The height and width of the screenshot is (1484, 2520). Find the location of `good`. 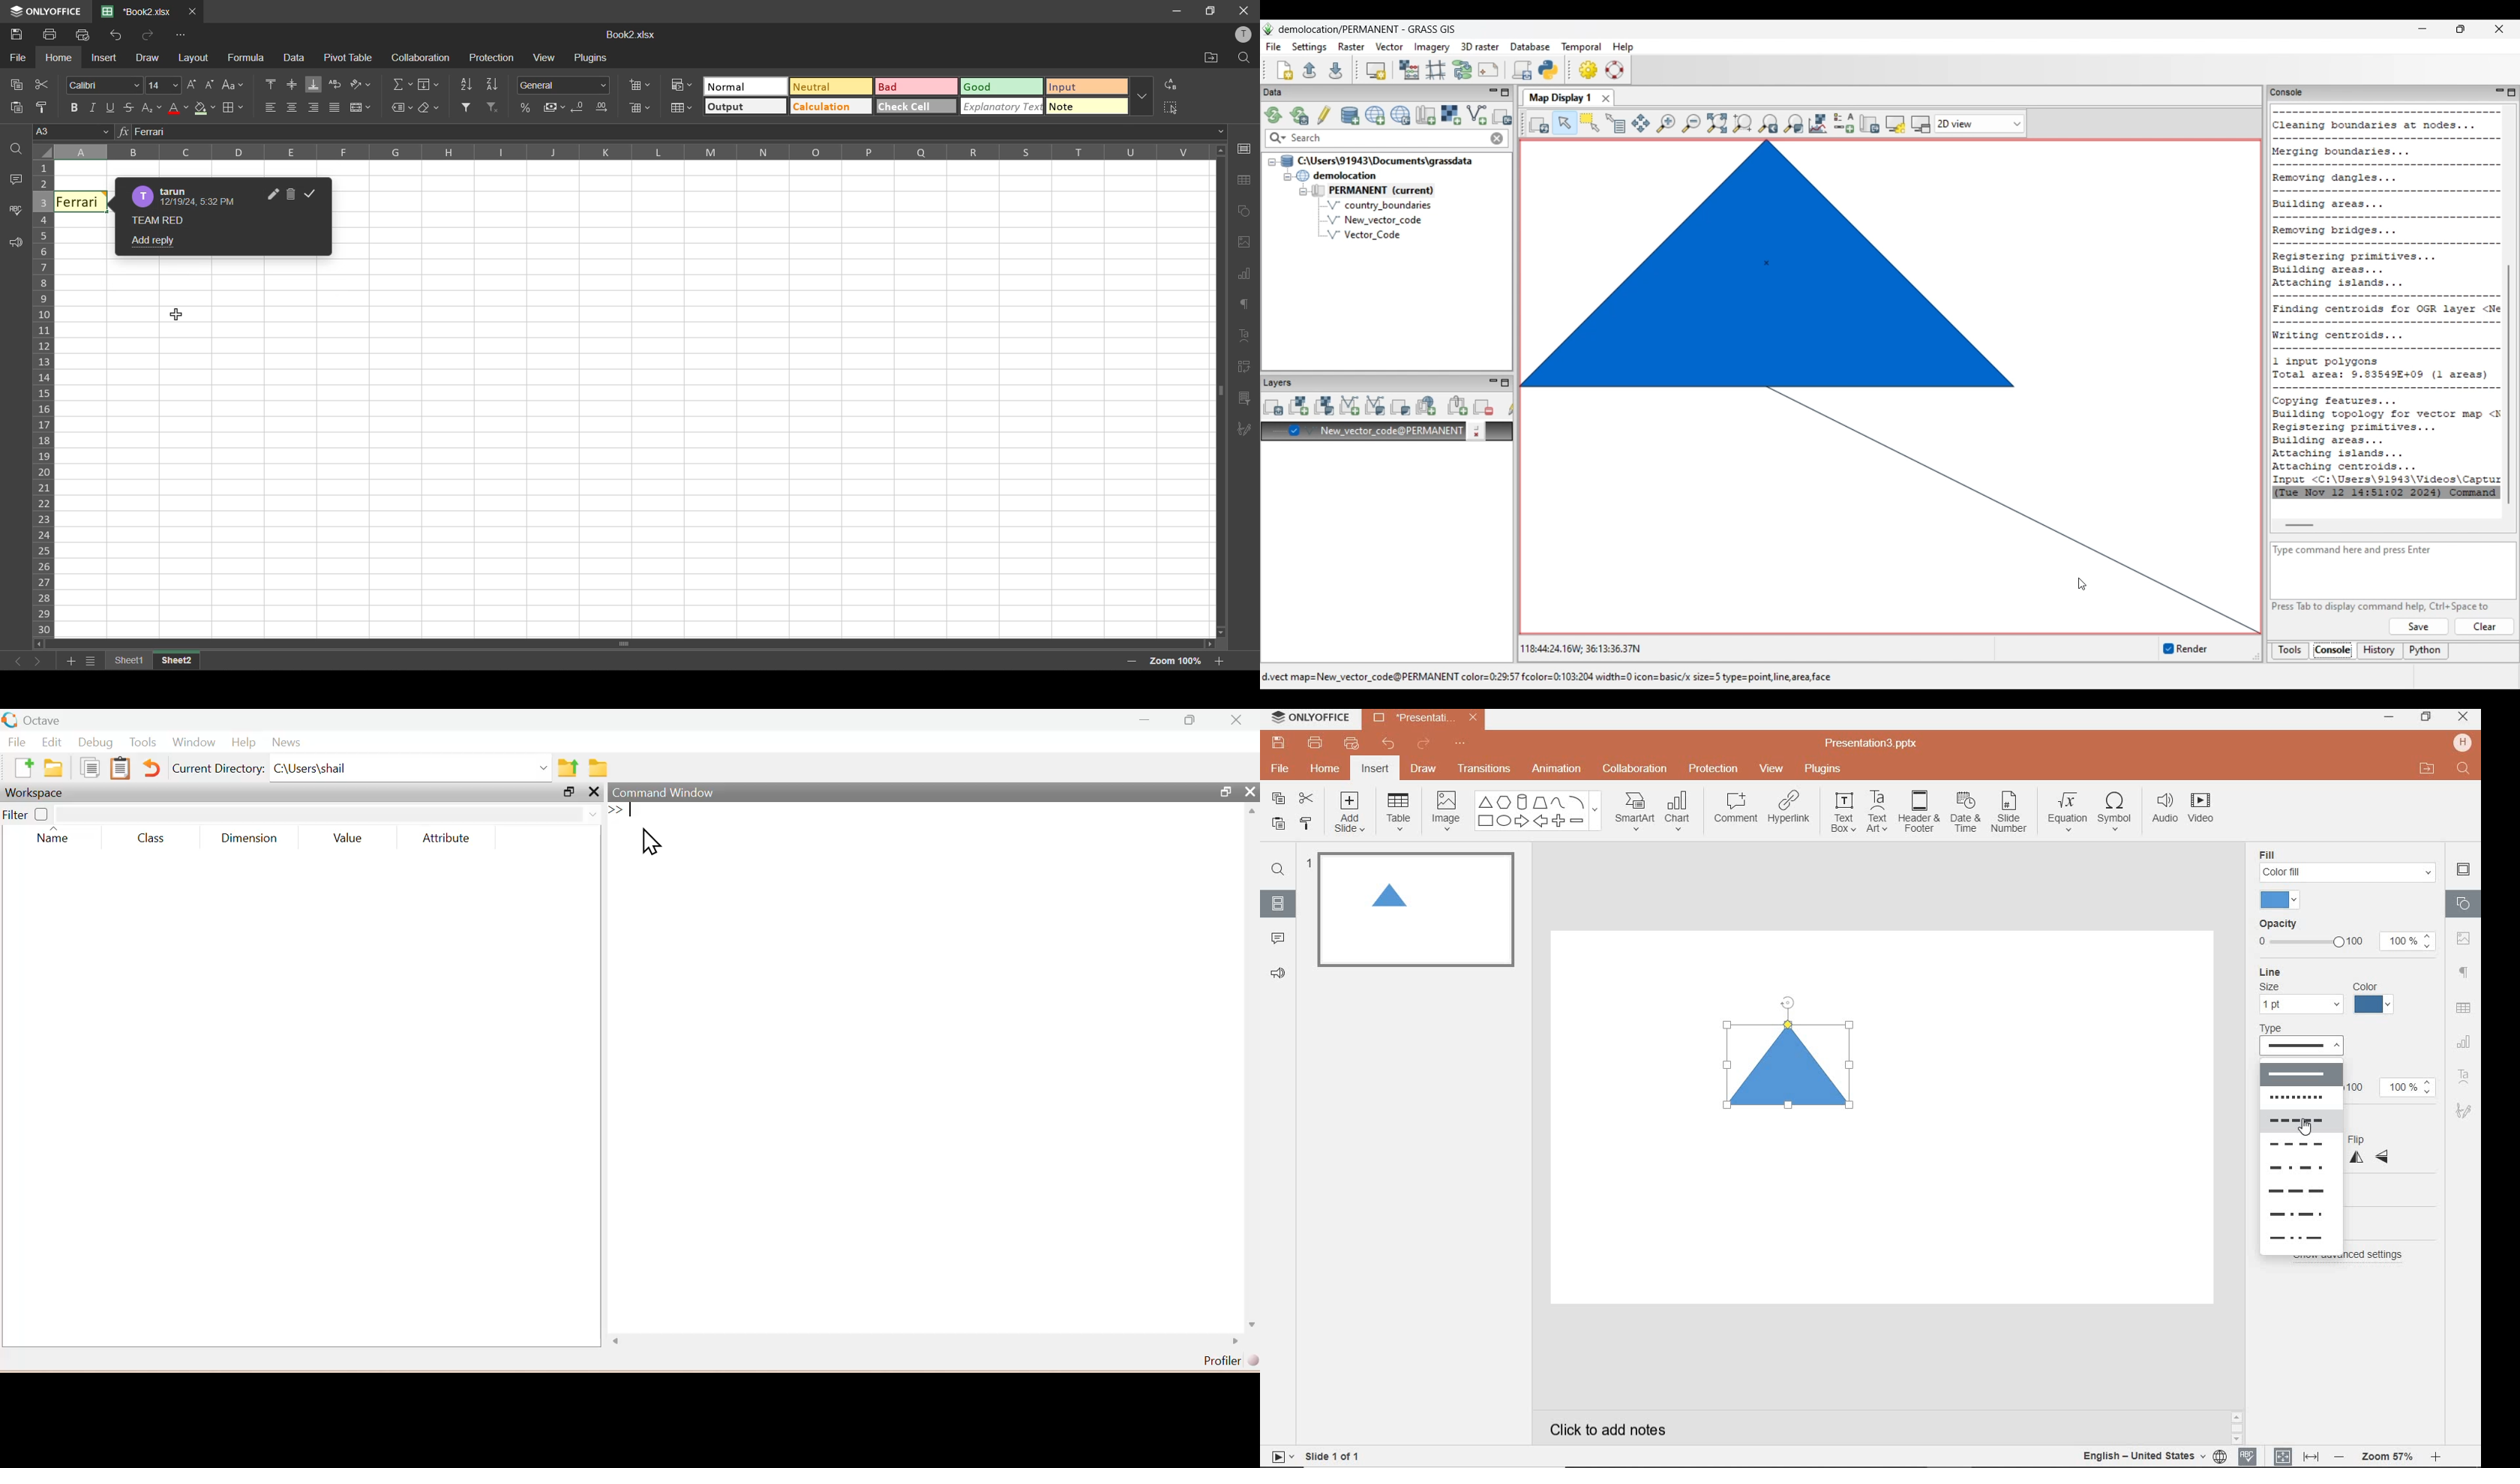

good is located at coordinates (983, 87).